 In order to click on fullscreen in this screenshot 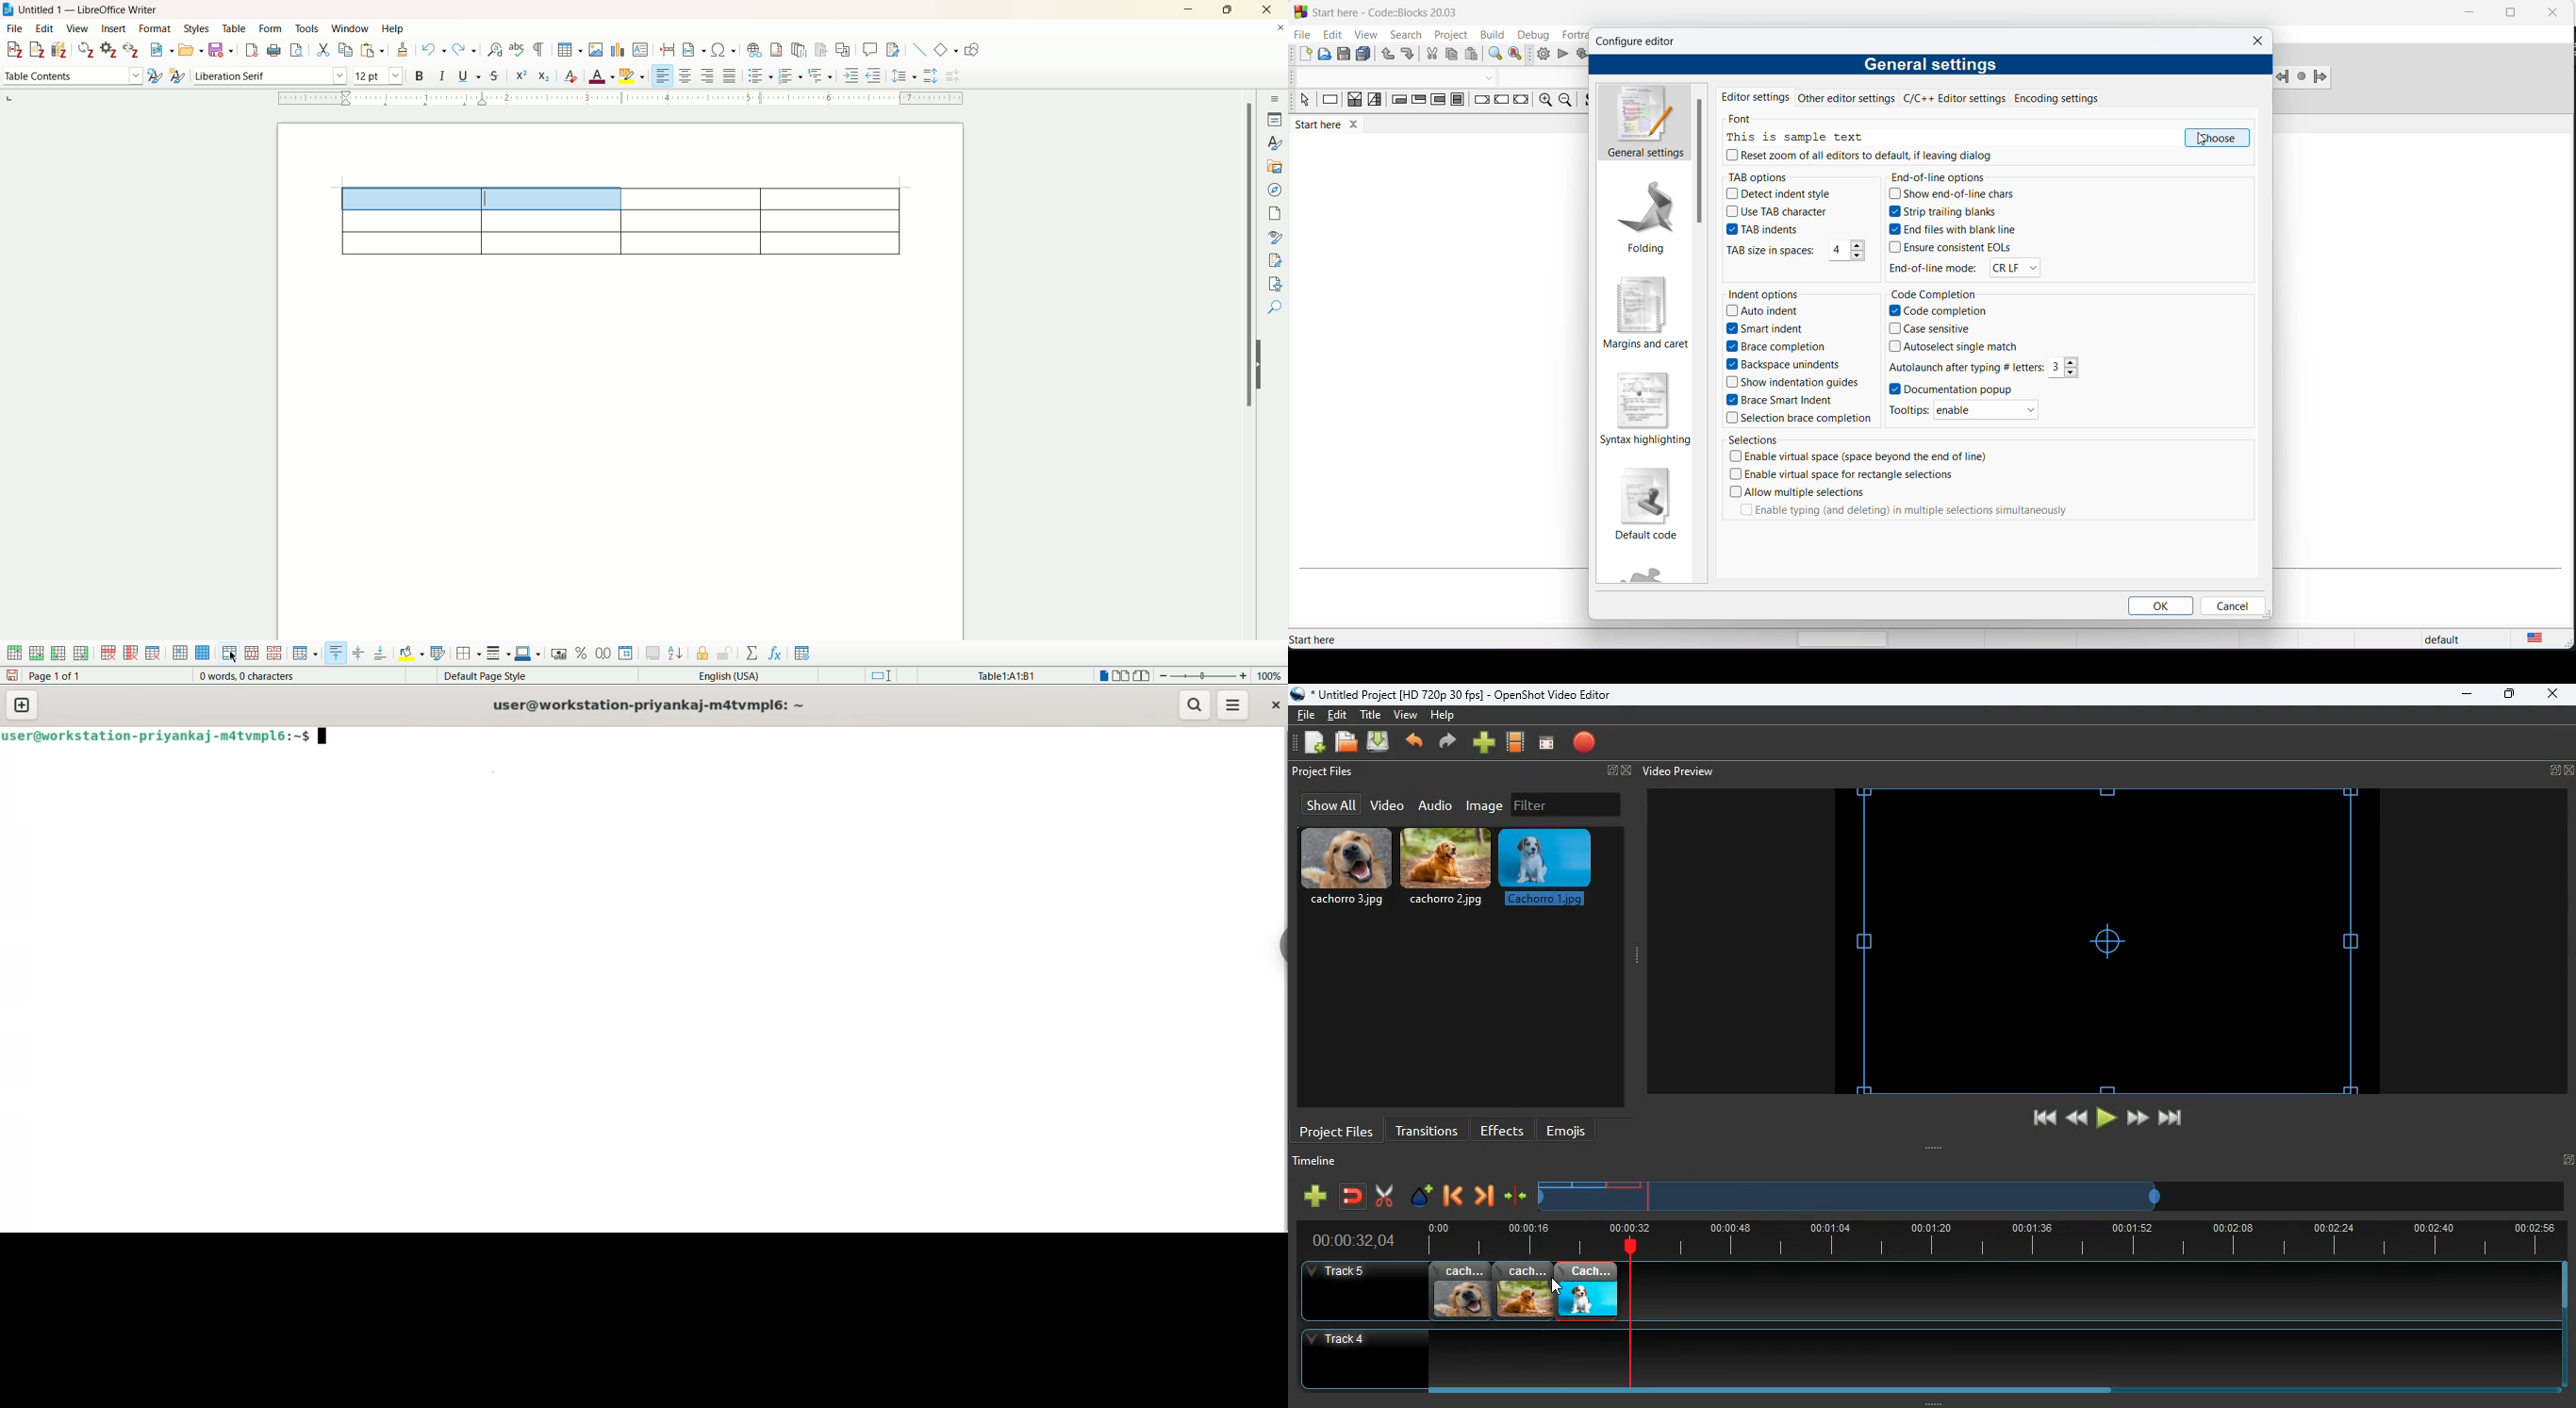, I will do `click(2562, 770)`.